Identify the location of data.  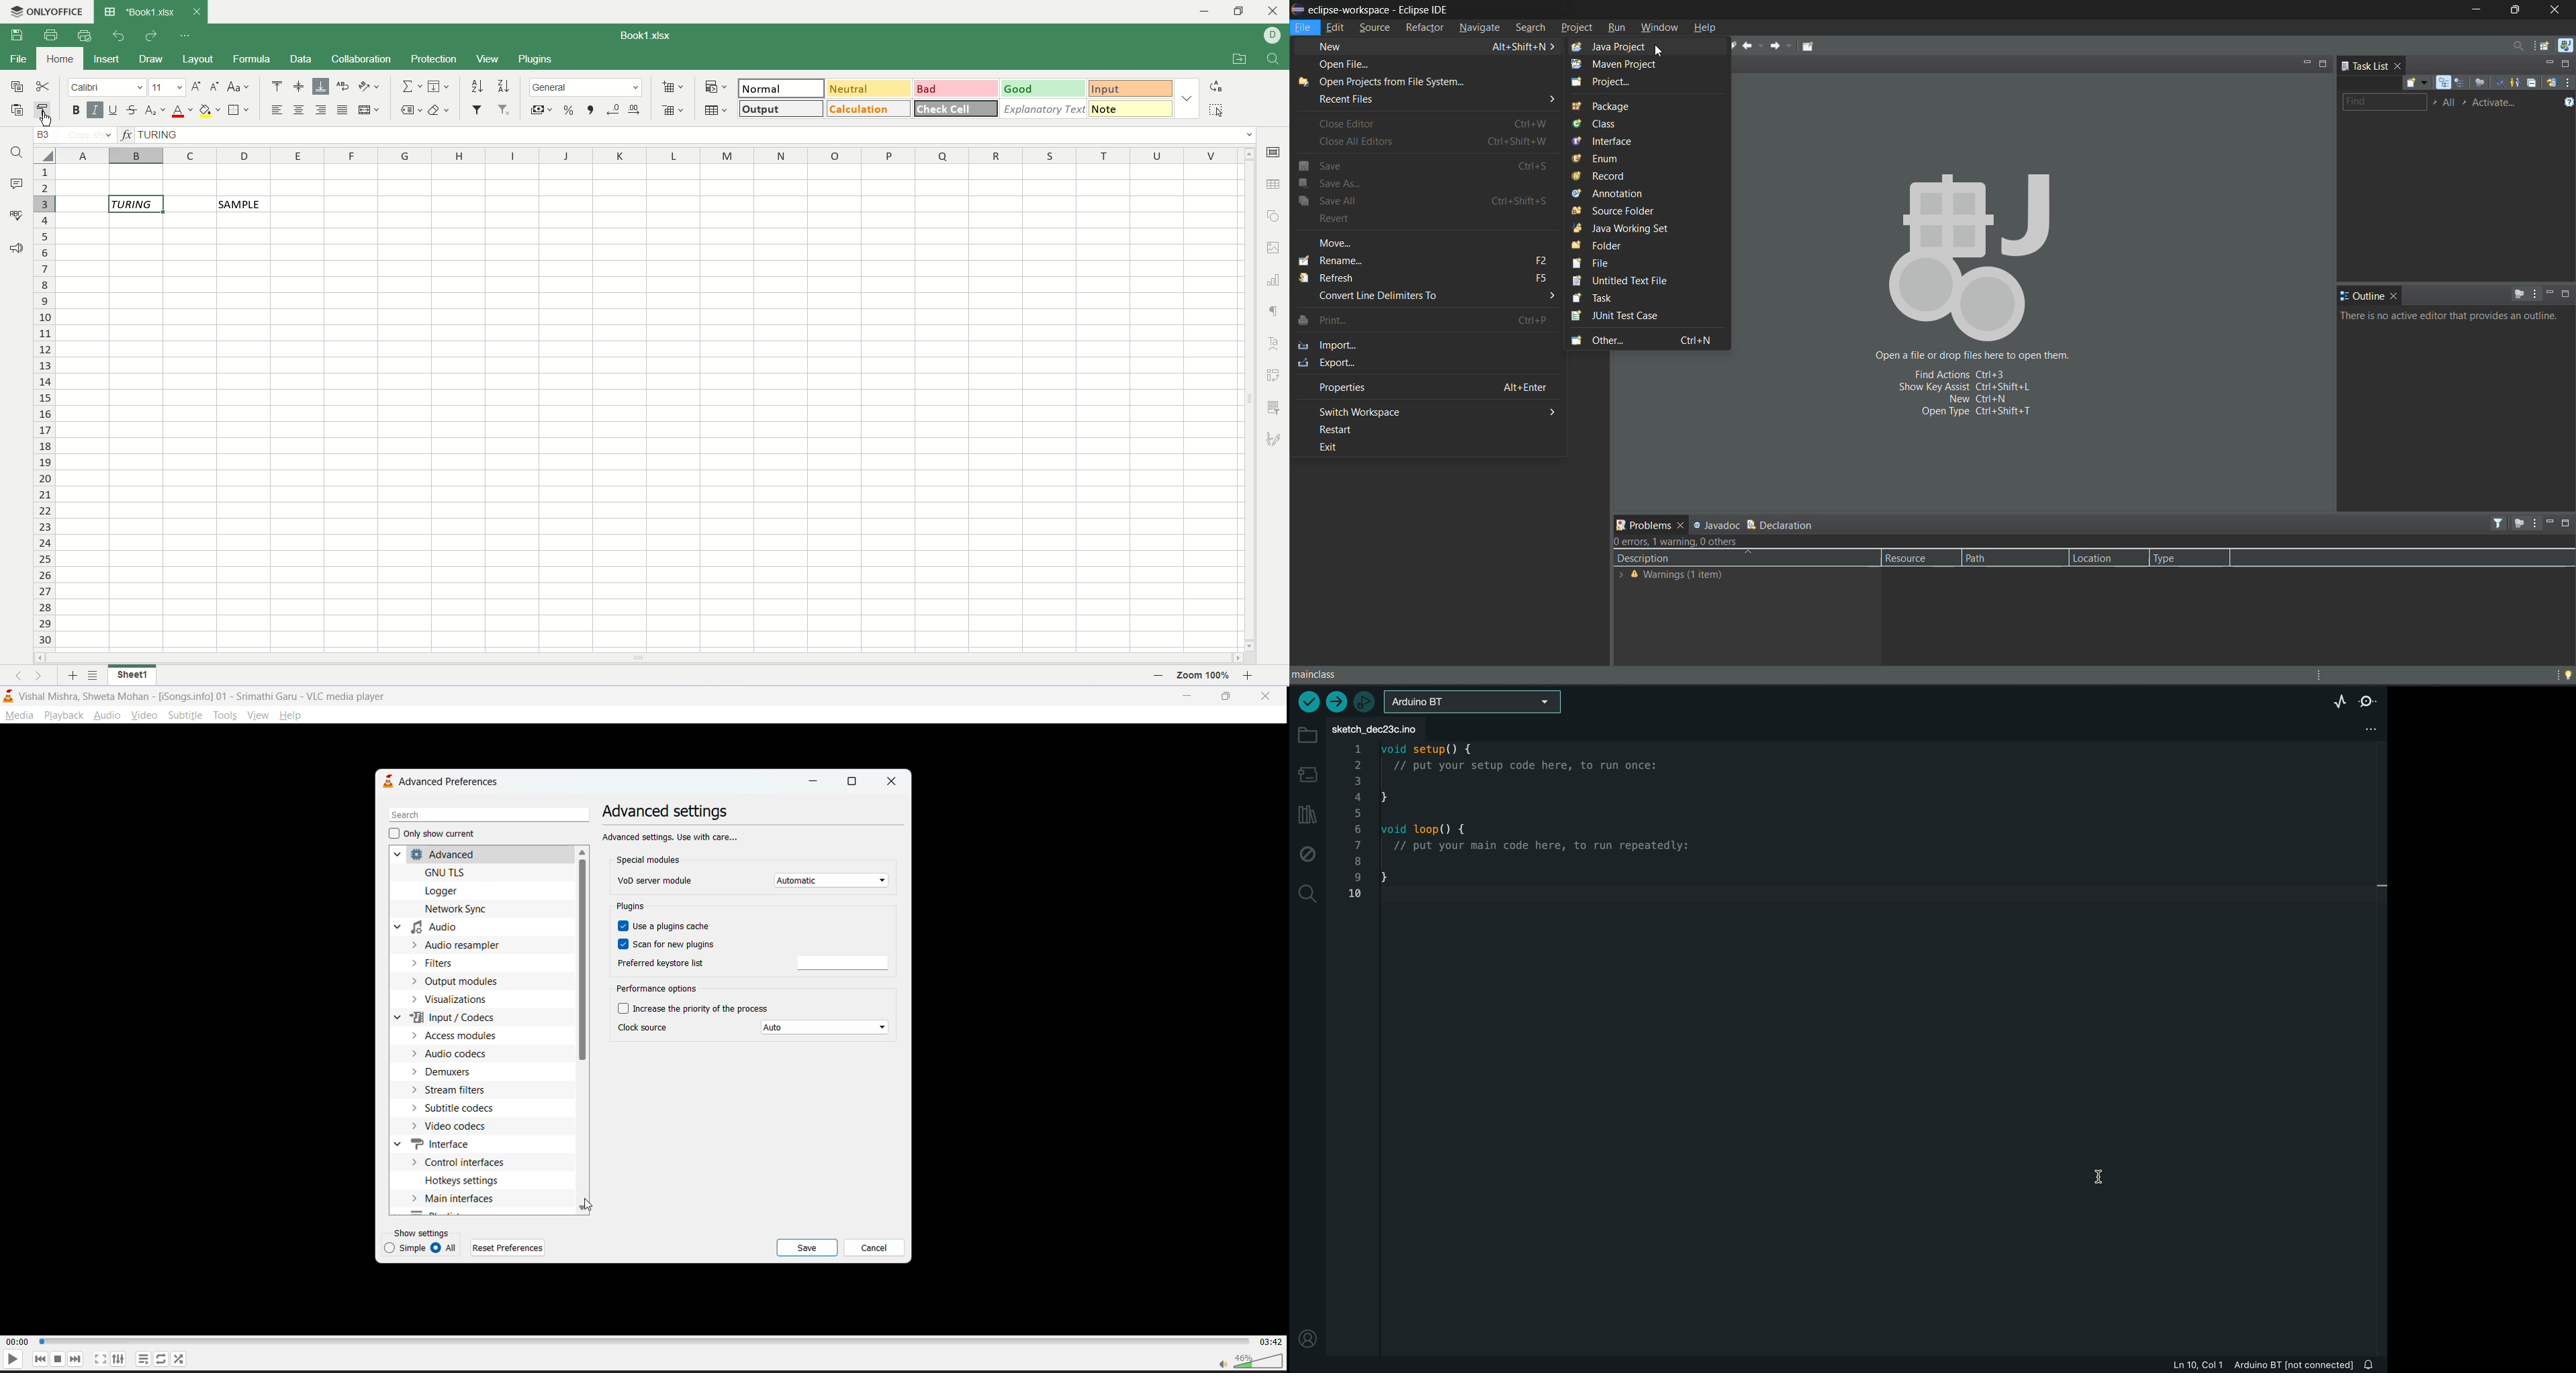
(306, 61).